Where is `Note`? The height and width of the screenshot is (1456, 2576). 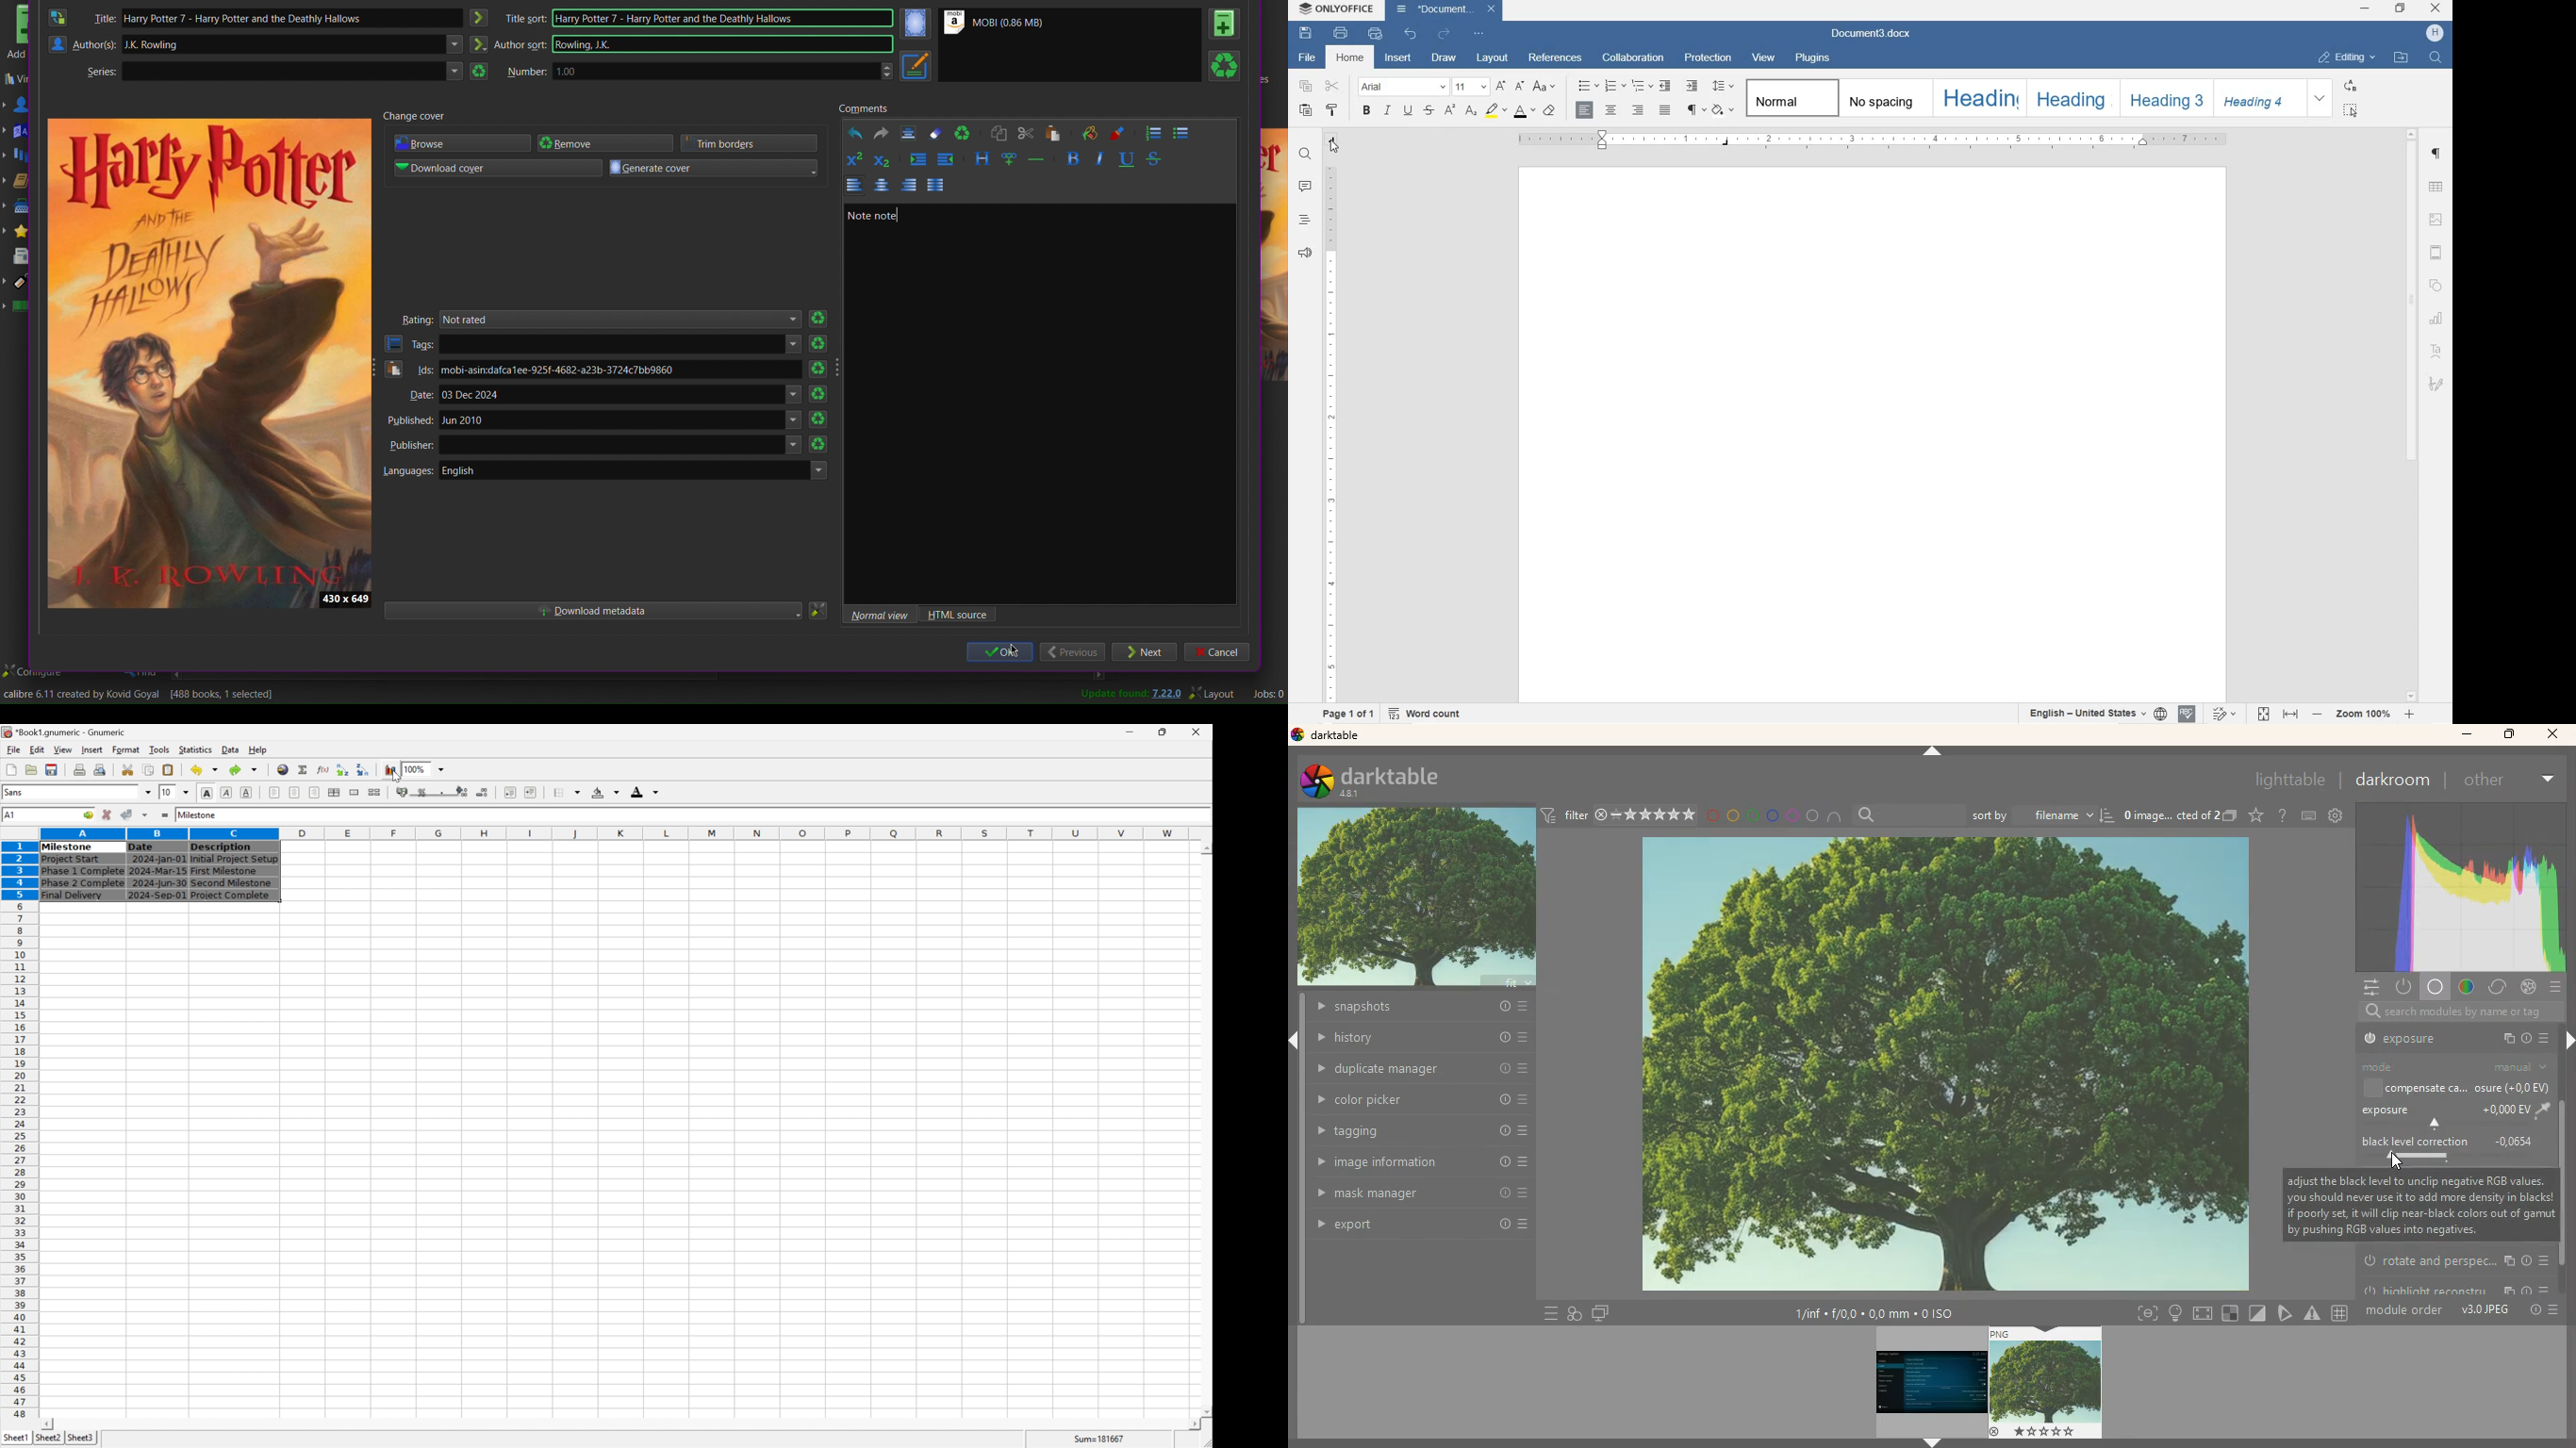
Note is located at coordinates (880, 215).